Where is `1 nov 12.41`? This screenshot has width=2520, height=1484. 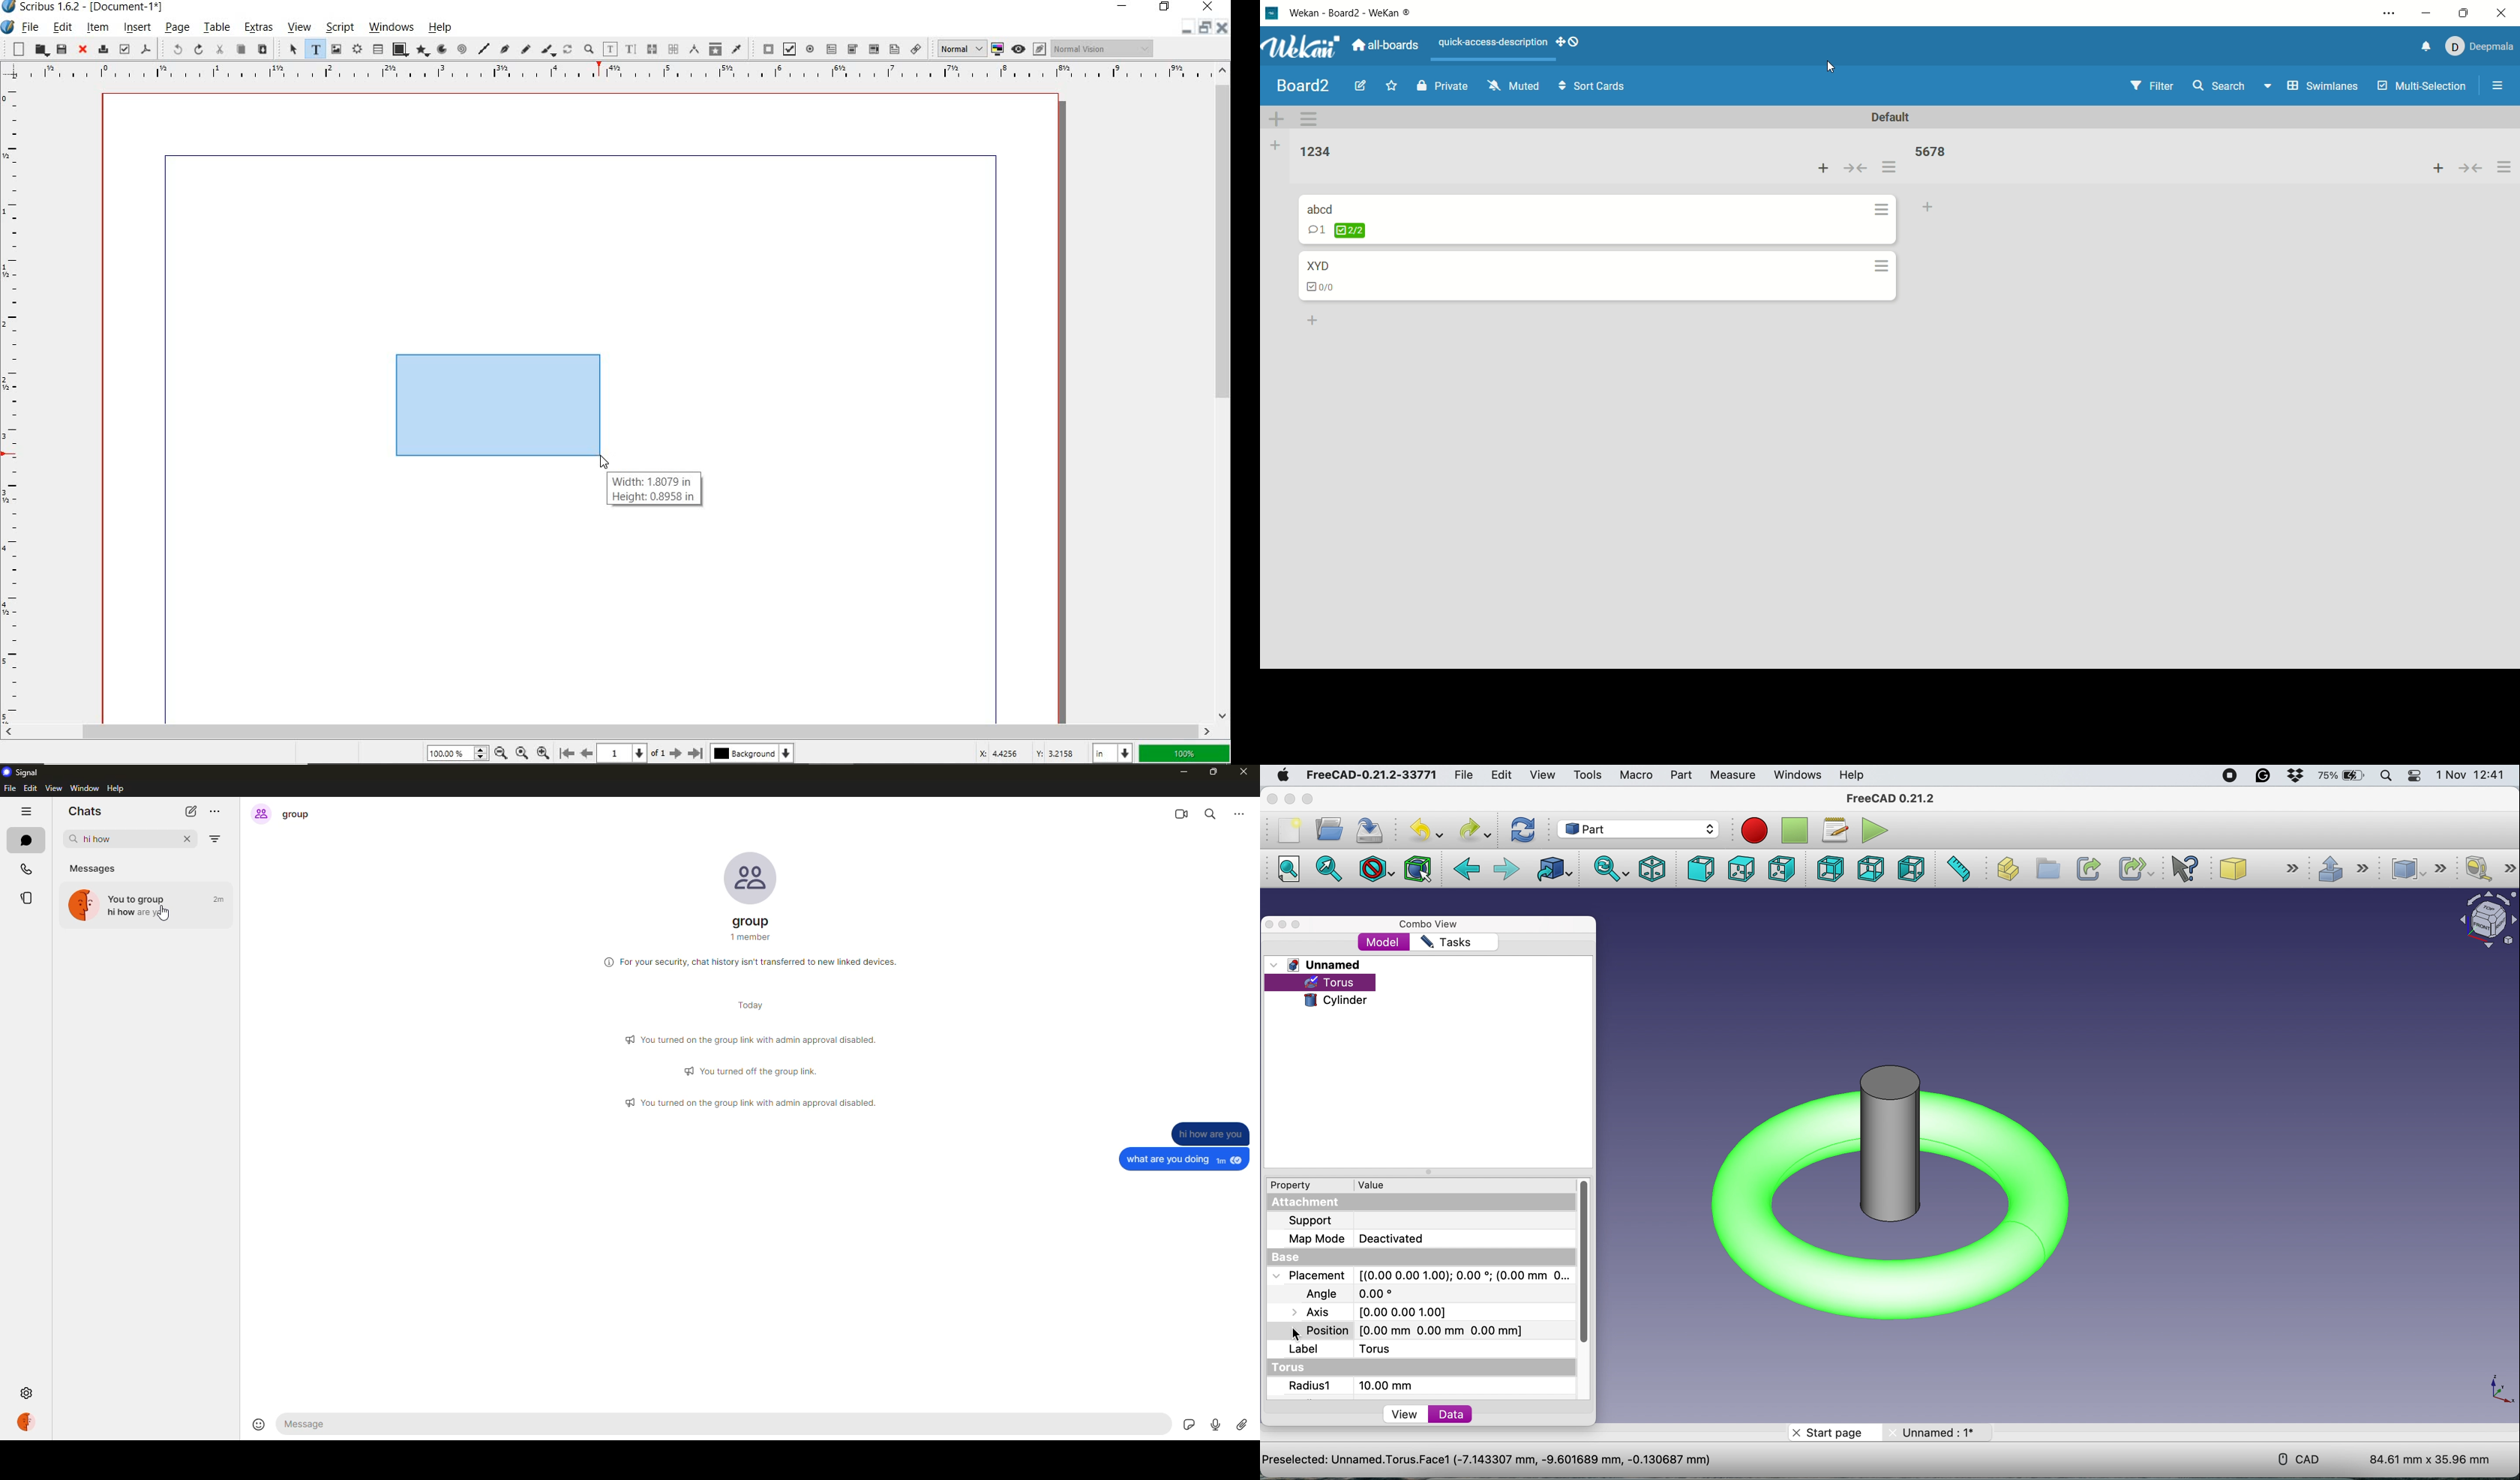 1 nov 12.41 is located at coordinates (2474, 776).